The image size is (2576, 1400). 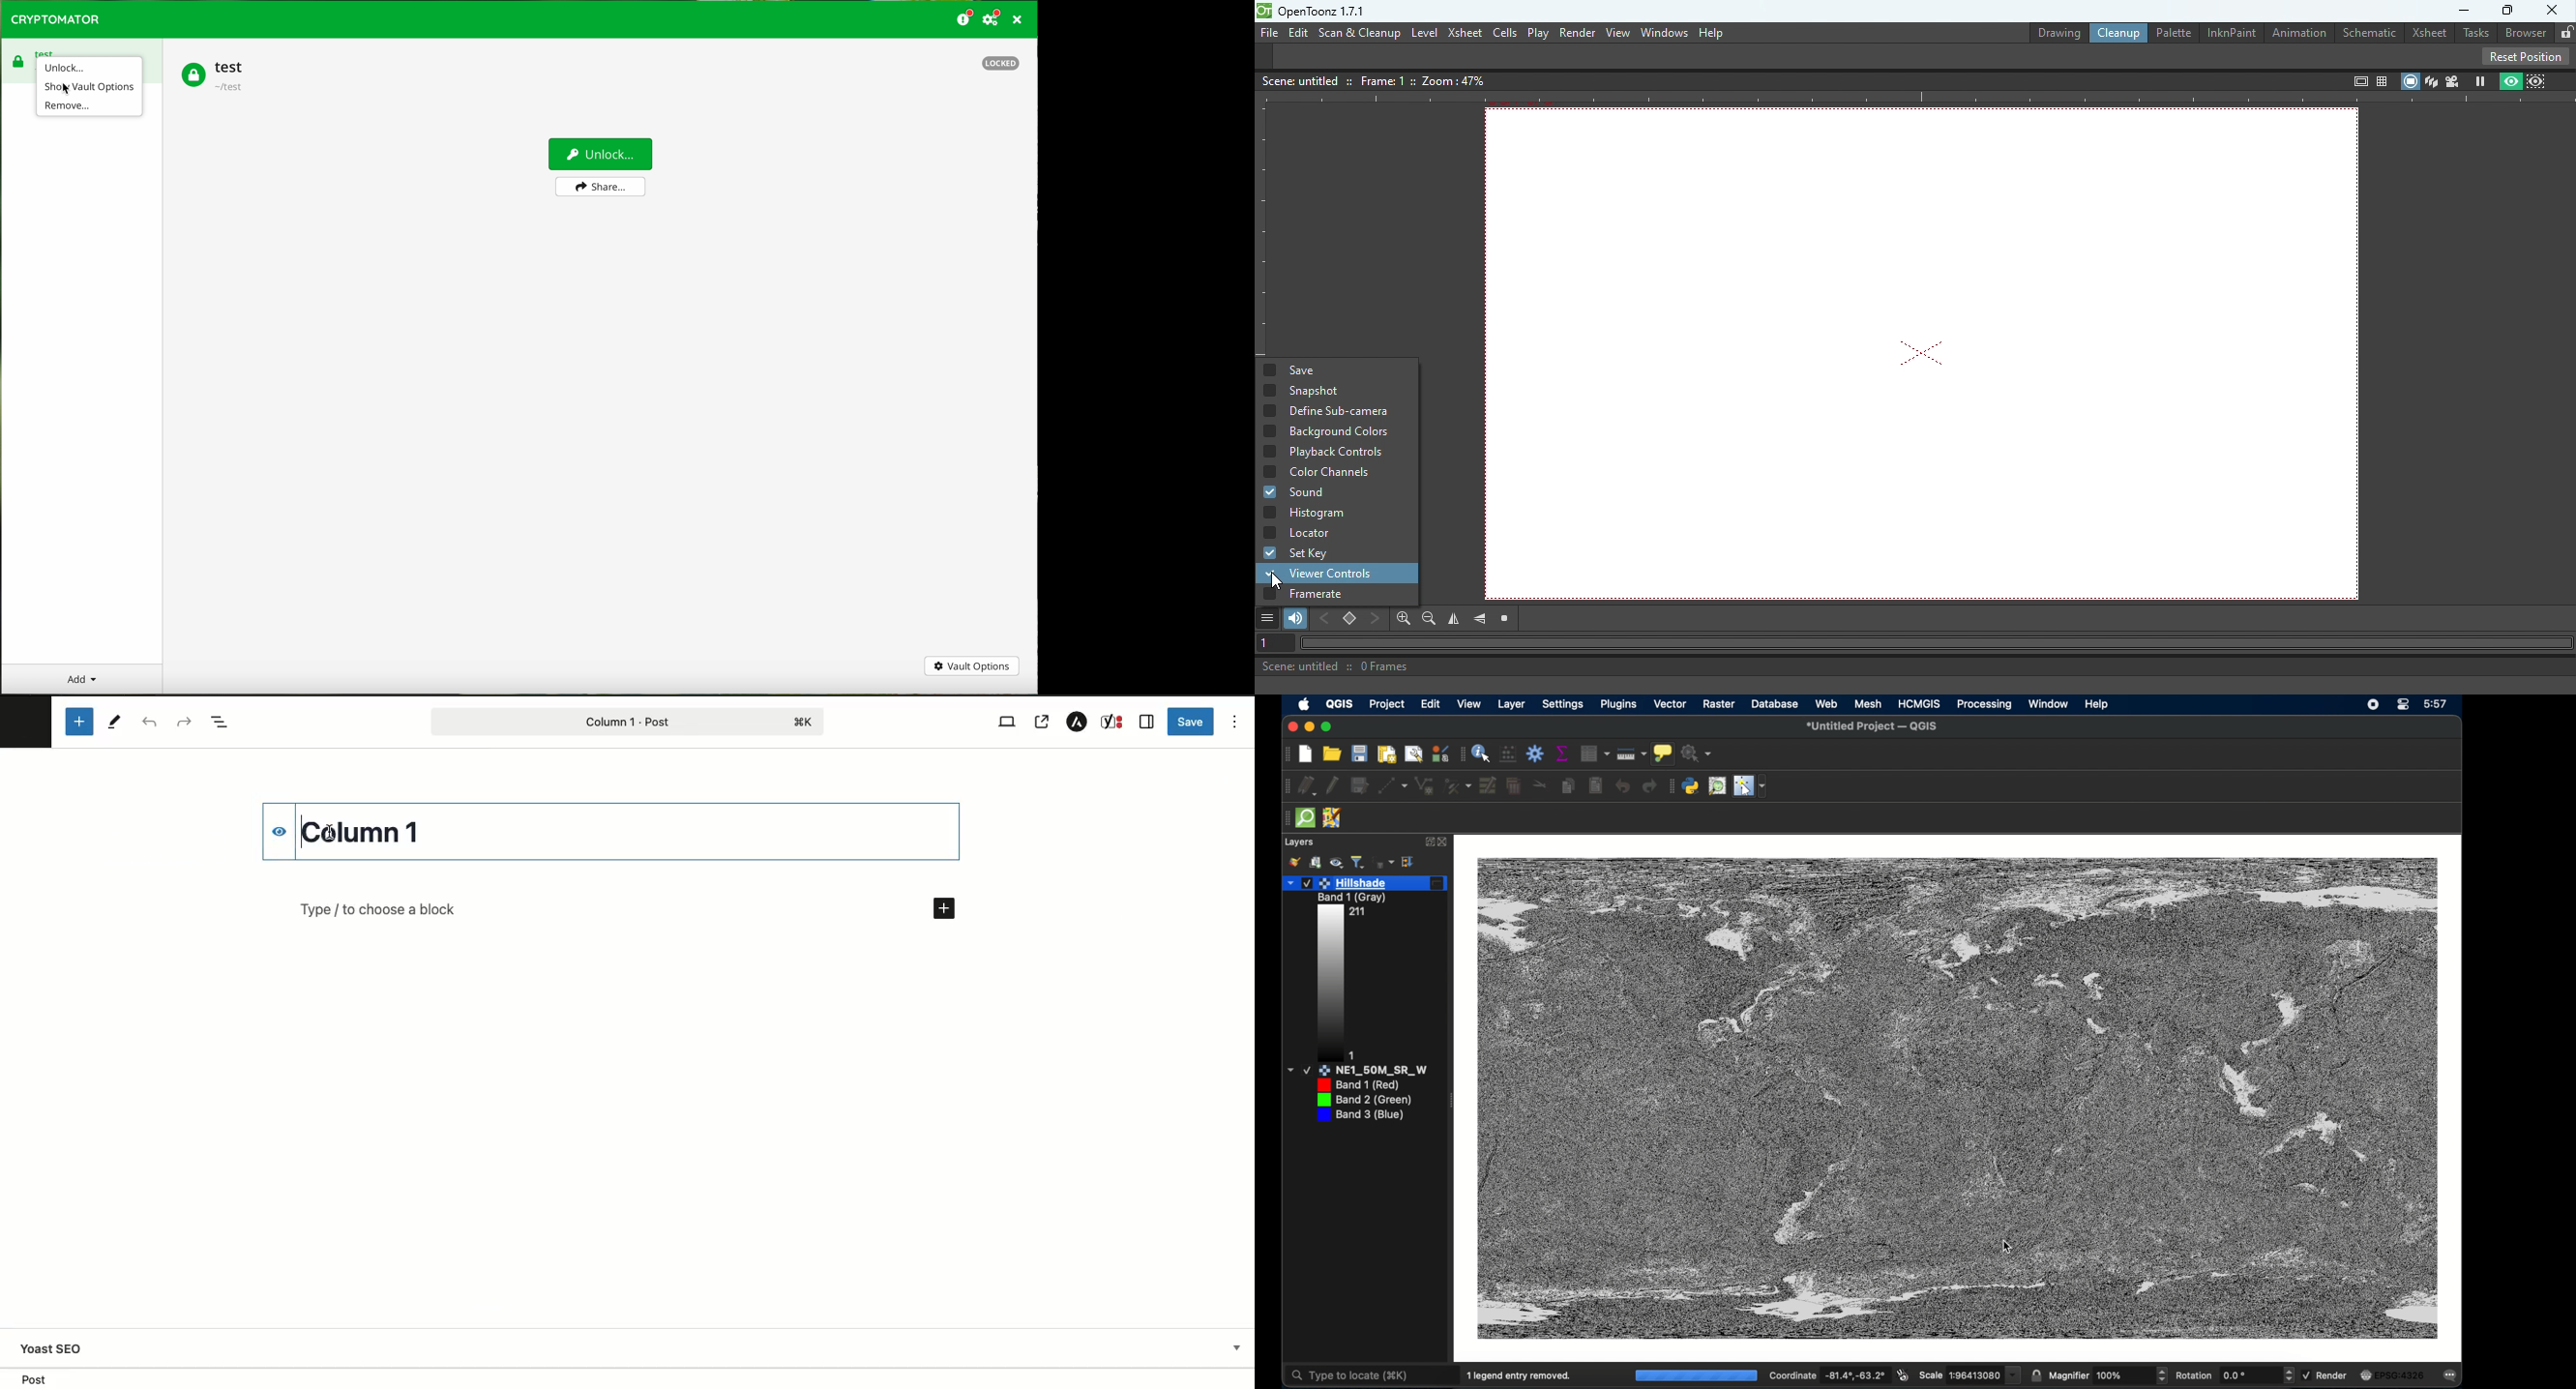 I want to click on Hide, so click(x=270, y=832).